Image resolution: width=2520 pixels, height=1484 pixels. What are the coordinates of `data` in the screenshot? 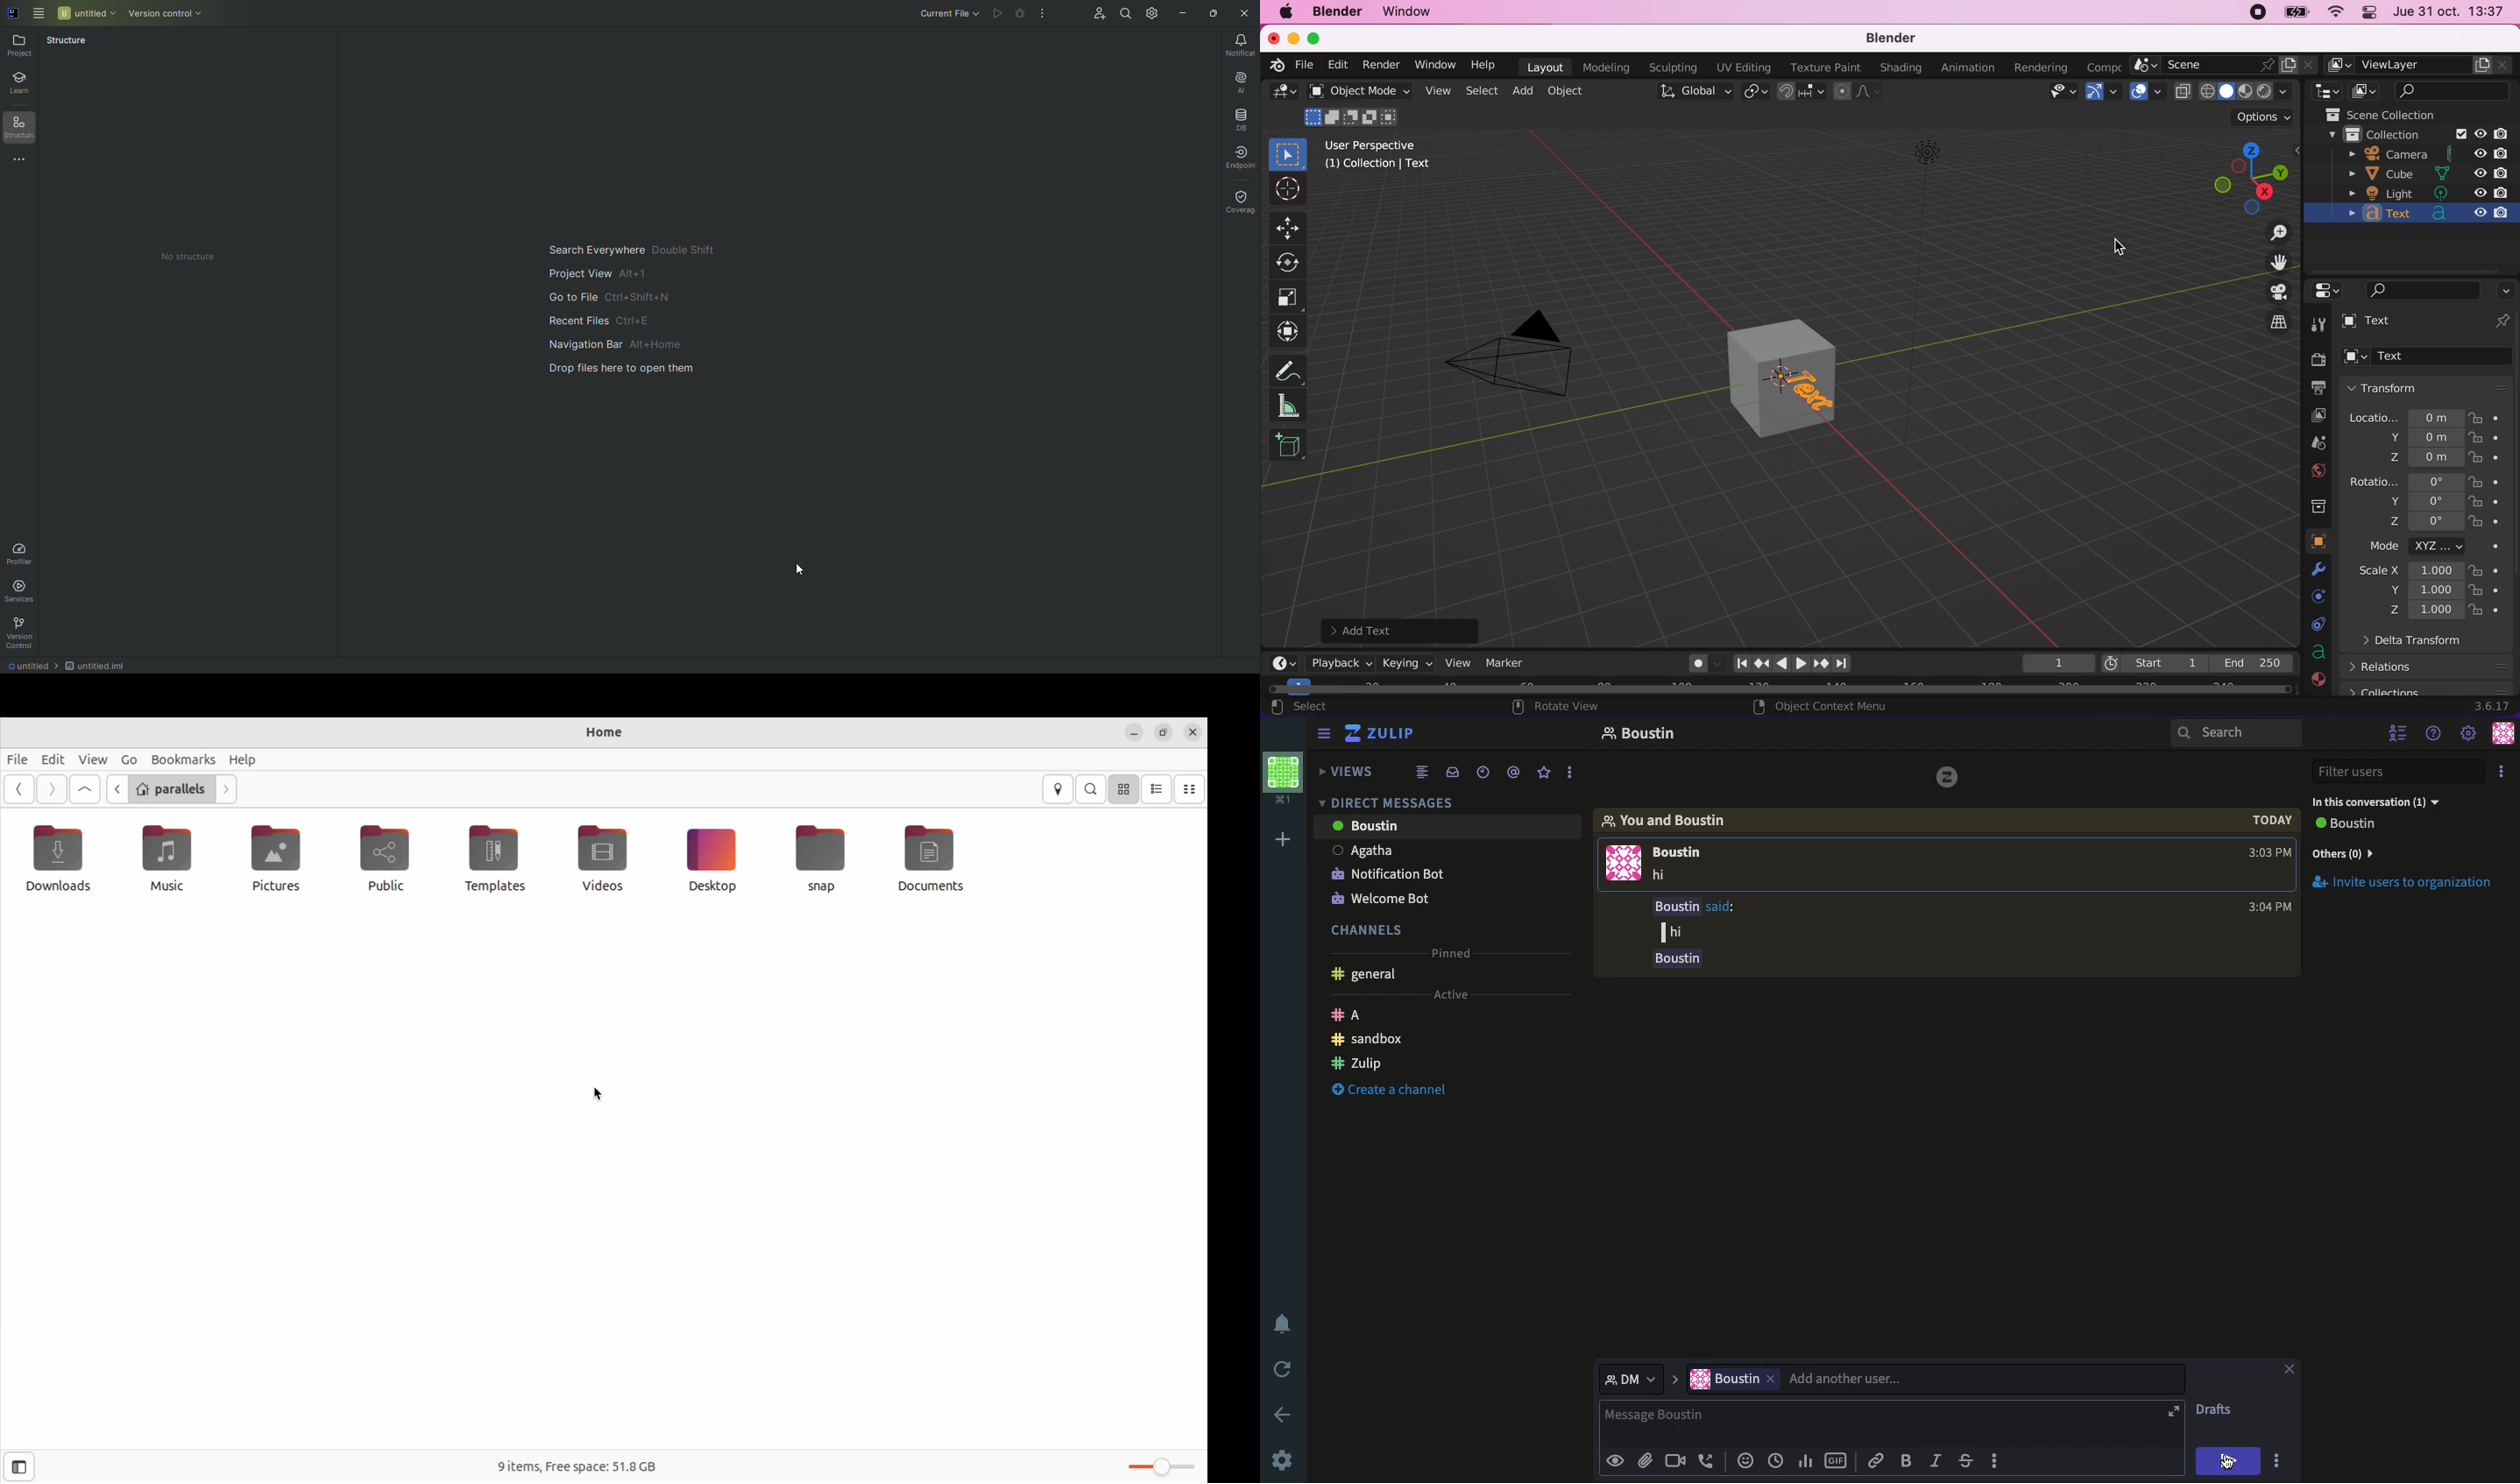 It's located at (2321, 652).